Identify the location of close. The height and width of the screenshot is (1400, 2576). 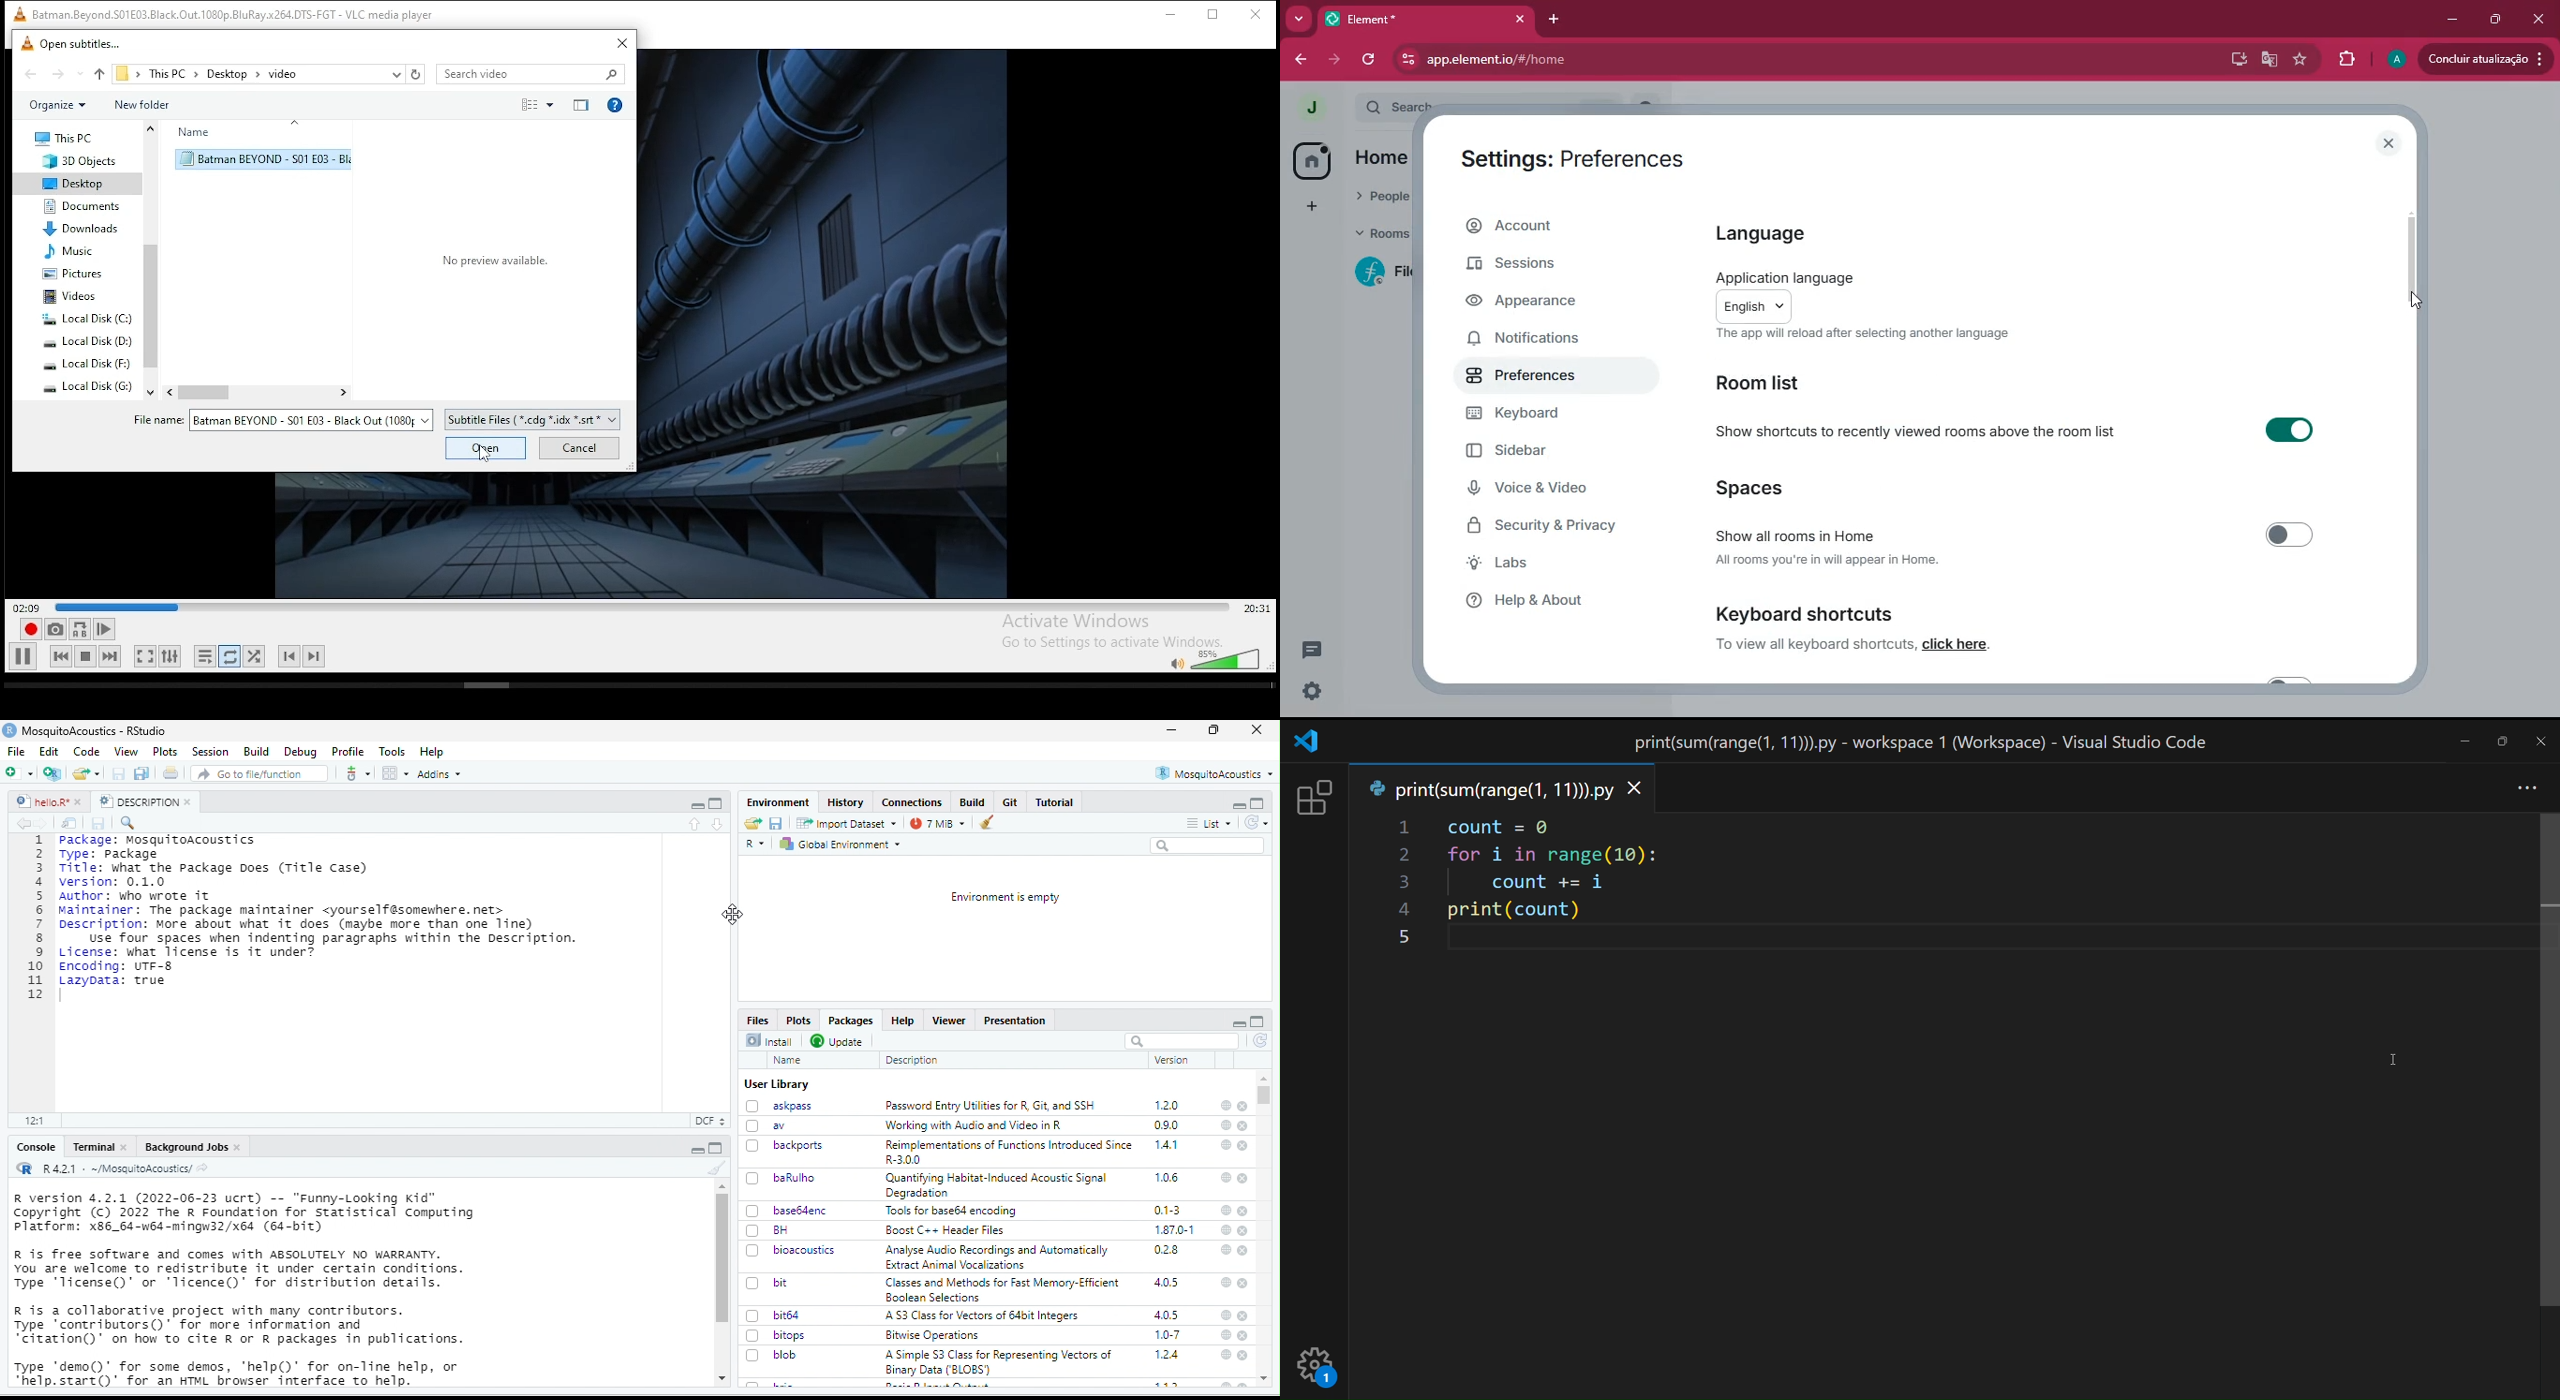
(1243, 1211).